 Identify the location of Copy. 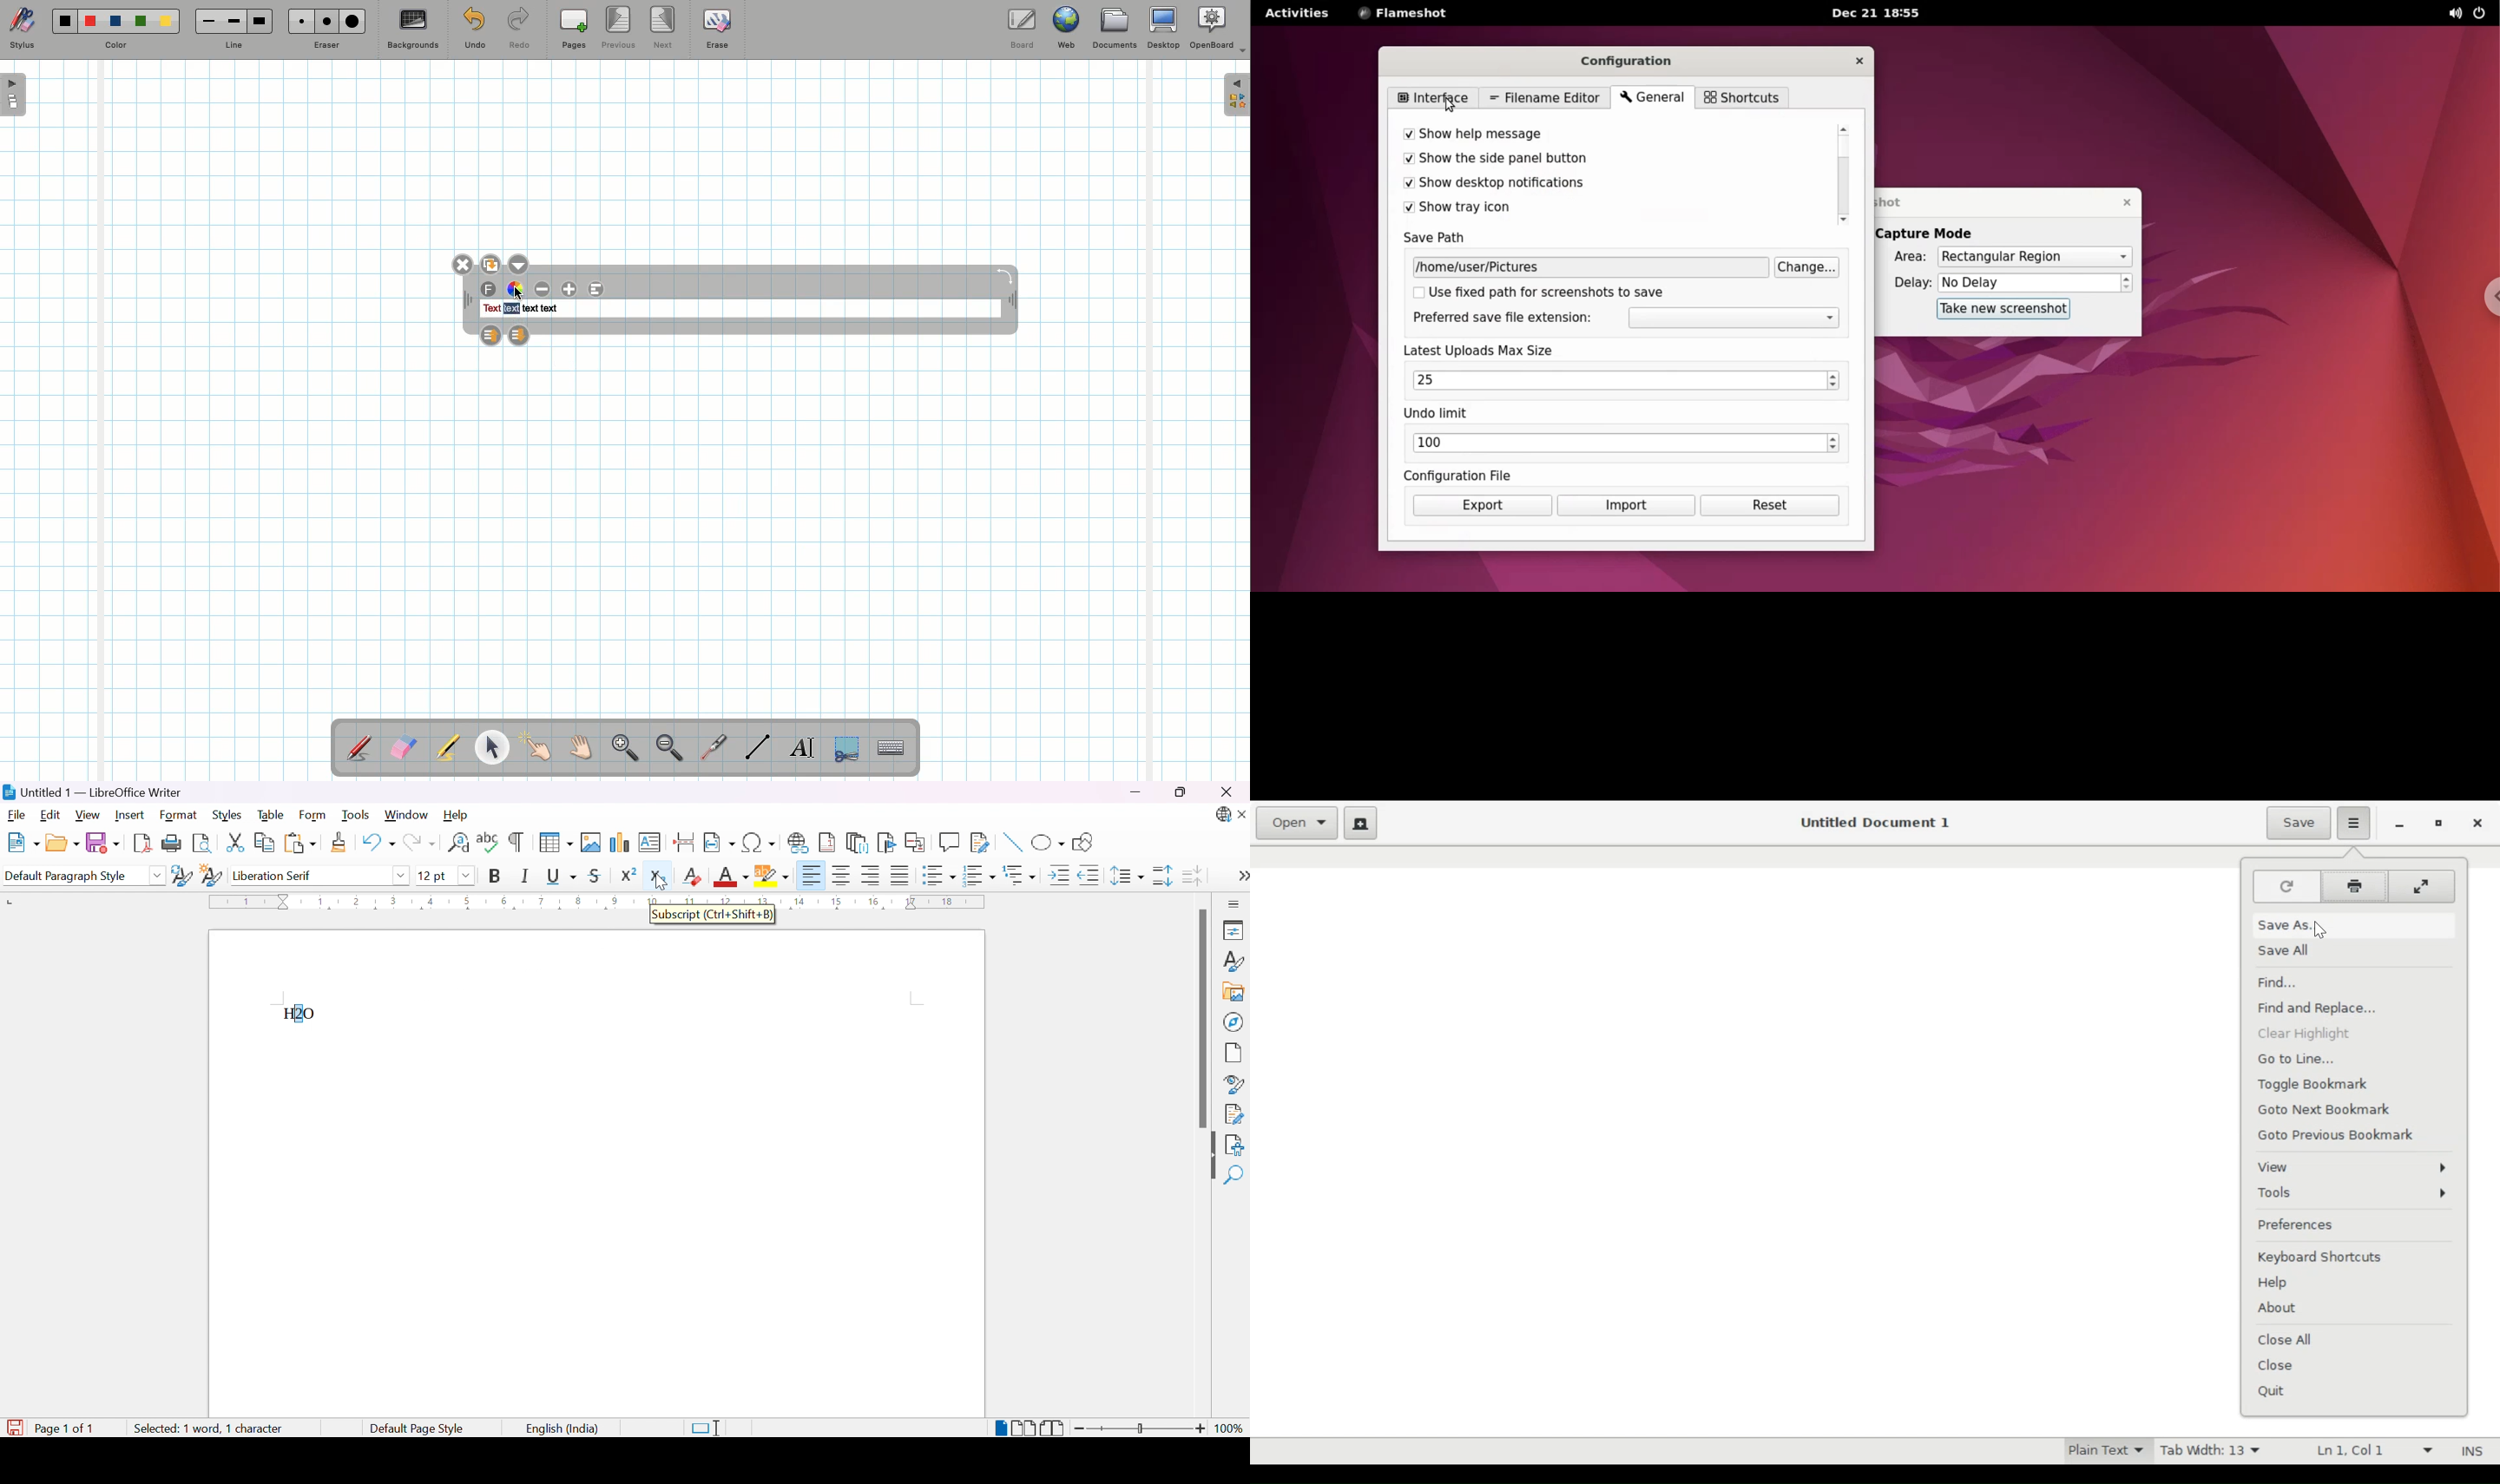
(266, 843).